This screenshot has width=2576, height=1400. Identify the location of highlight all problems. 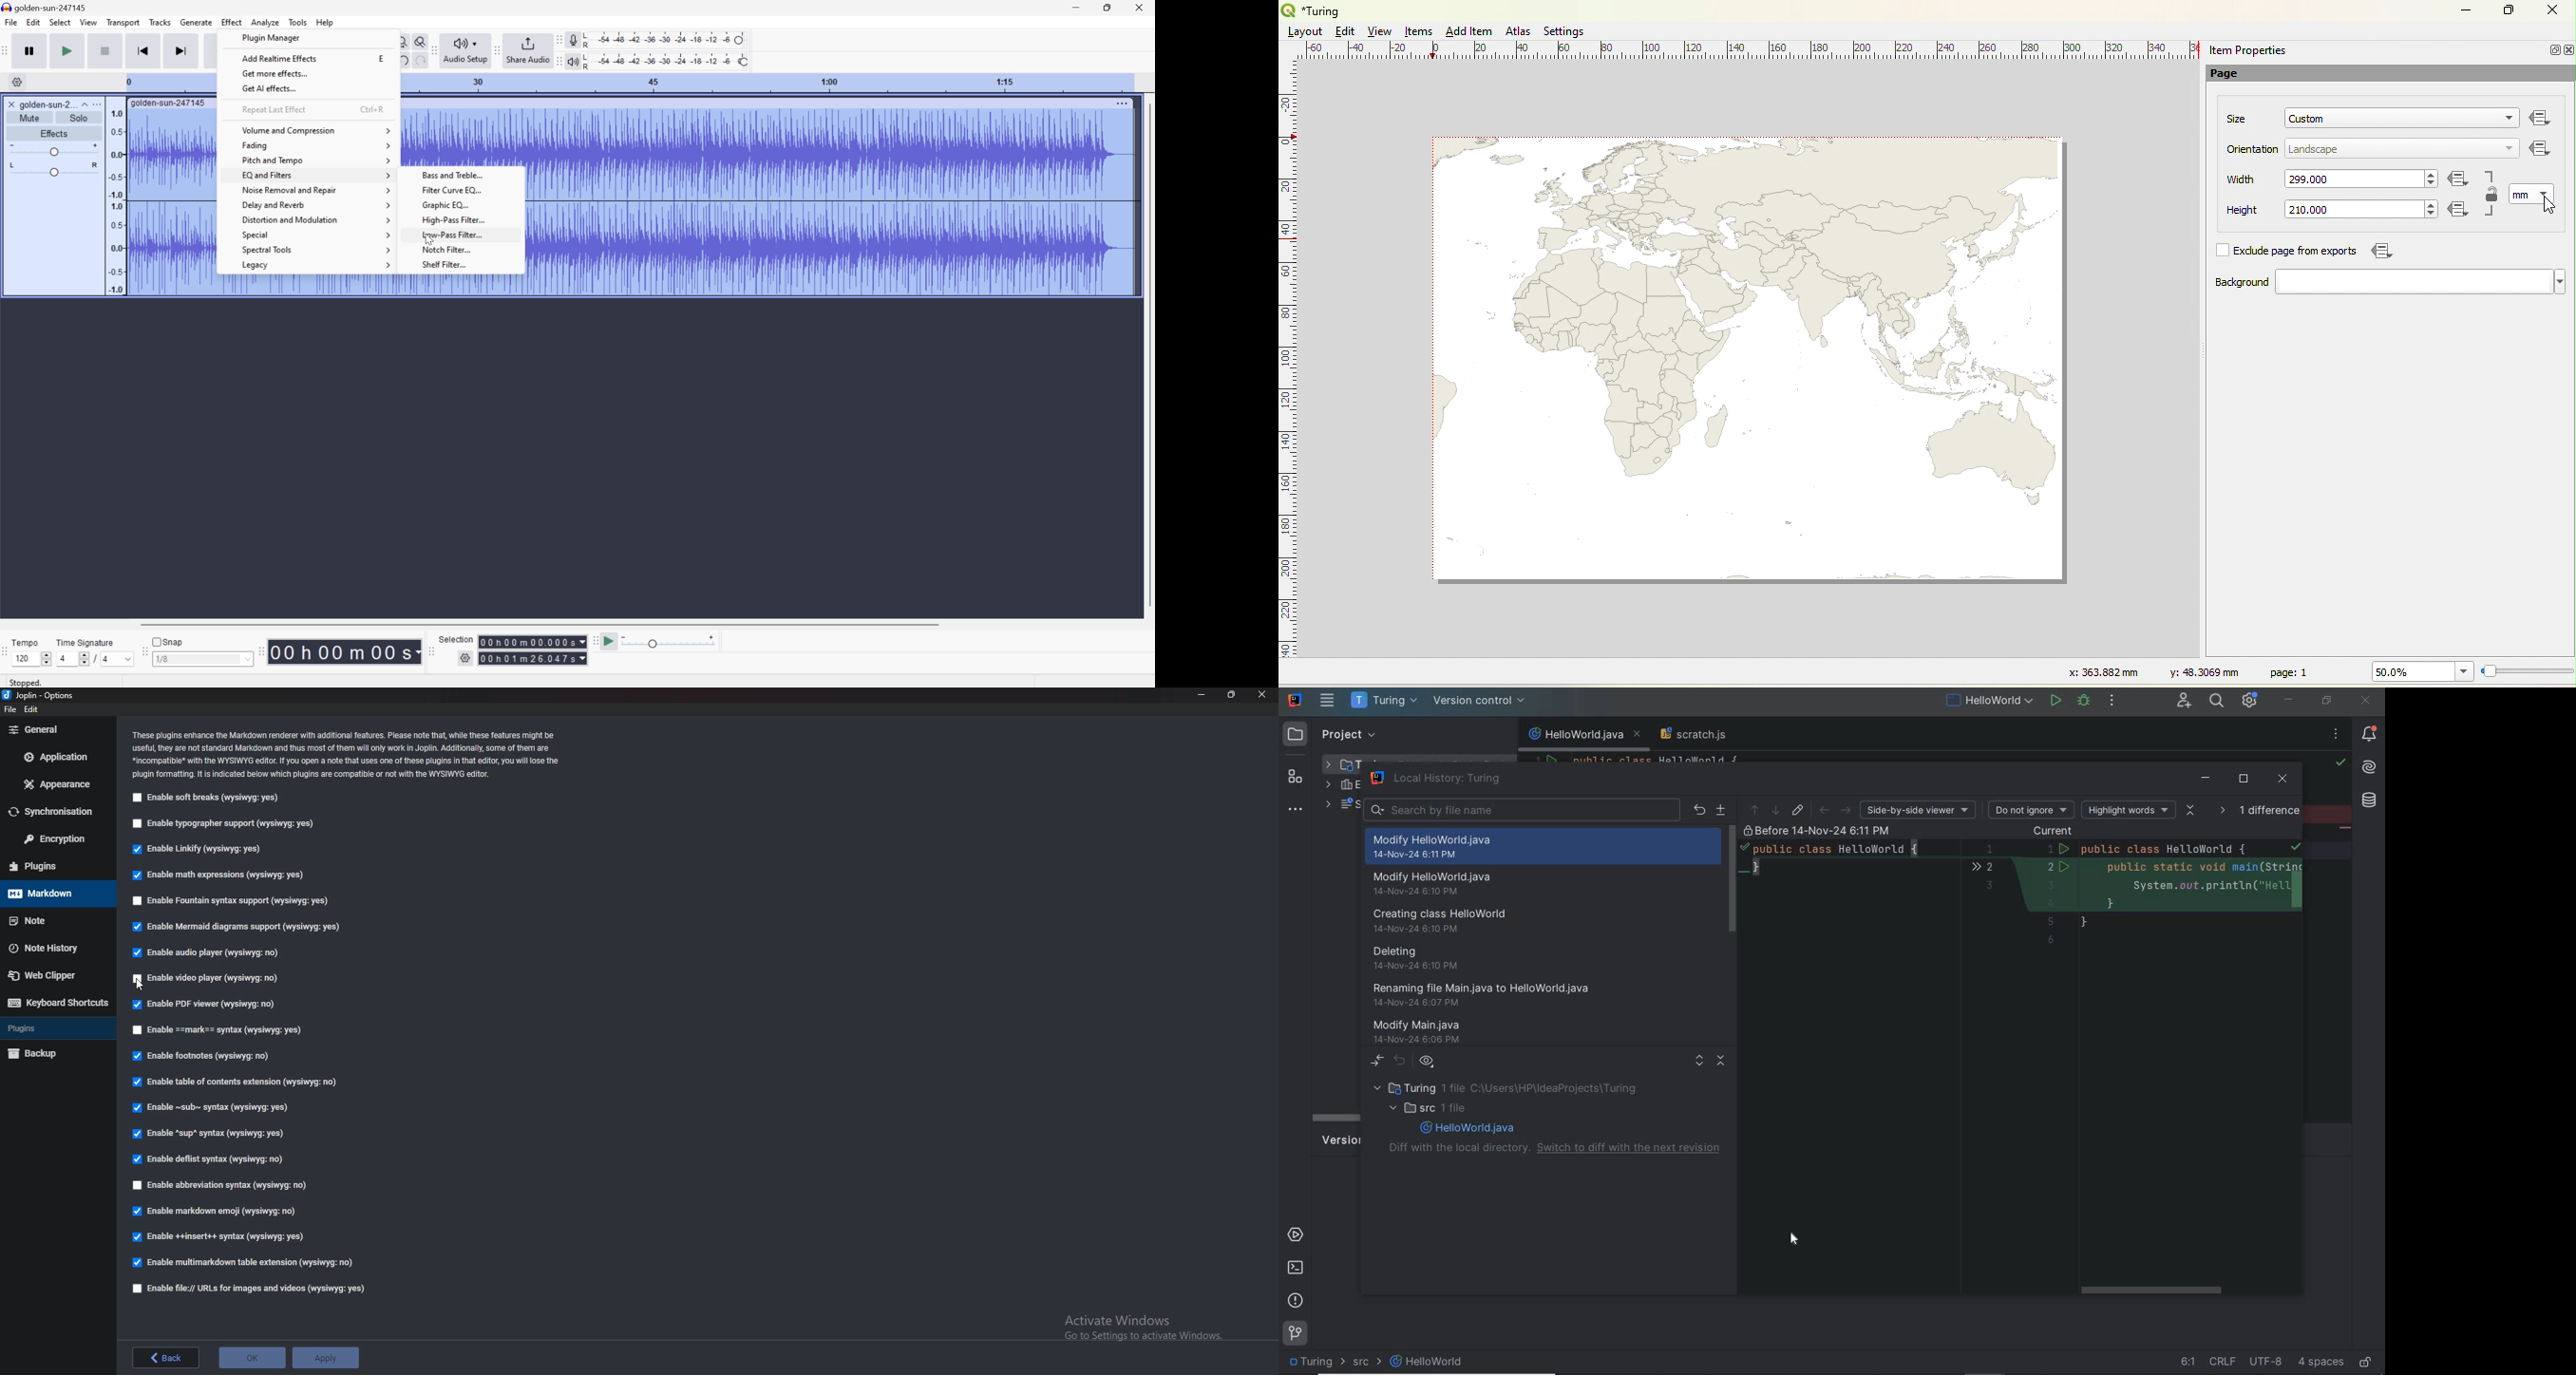
(2340, 762).